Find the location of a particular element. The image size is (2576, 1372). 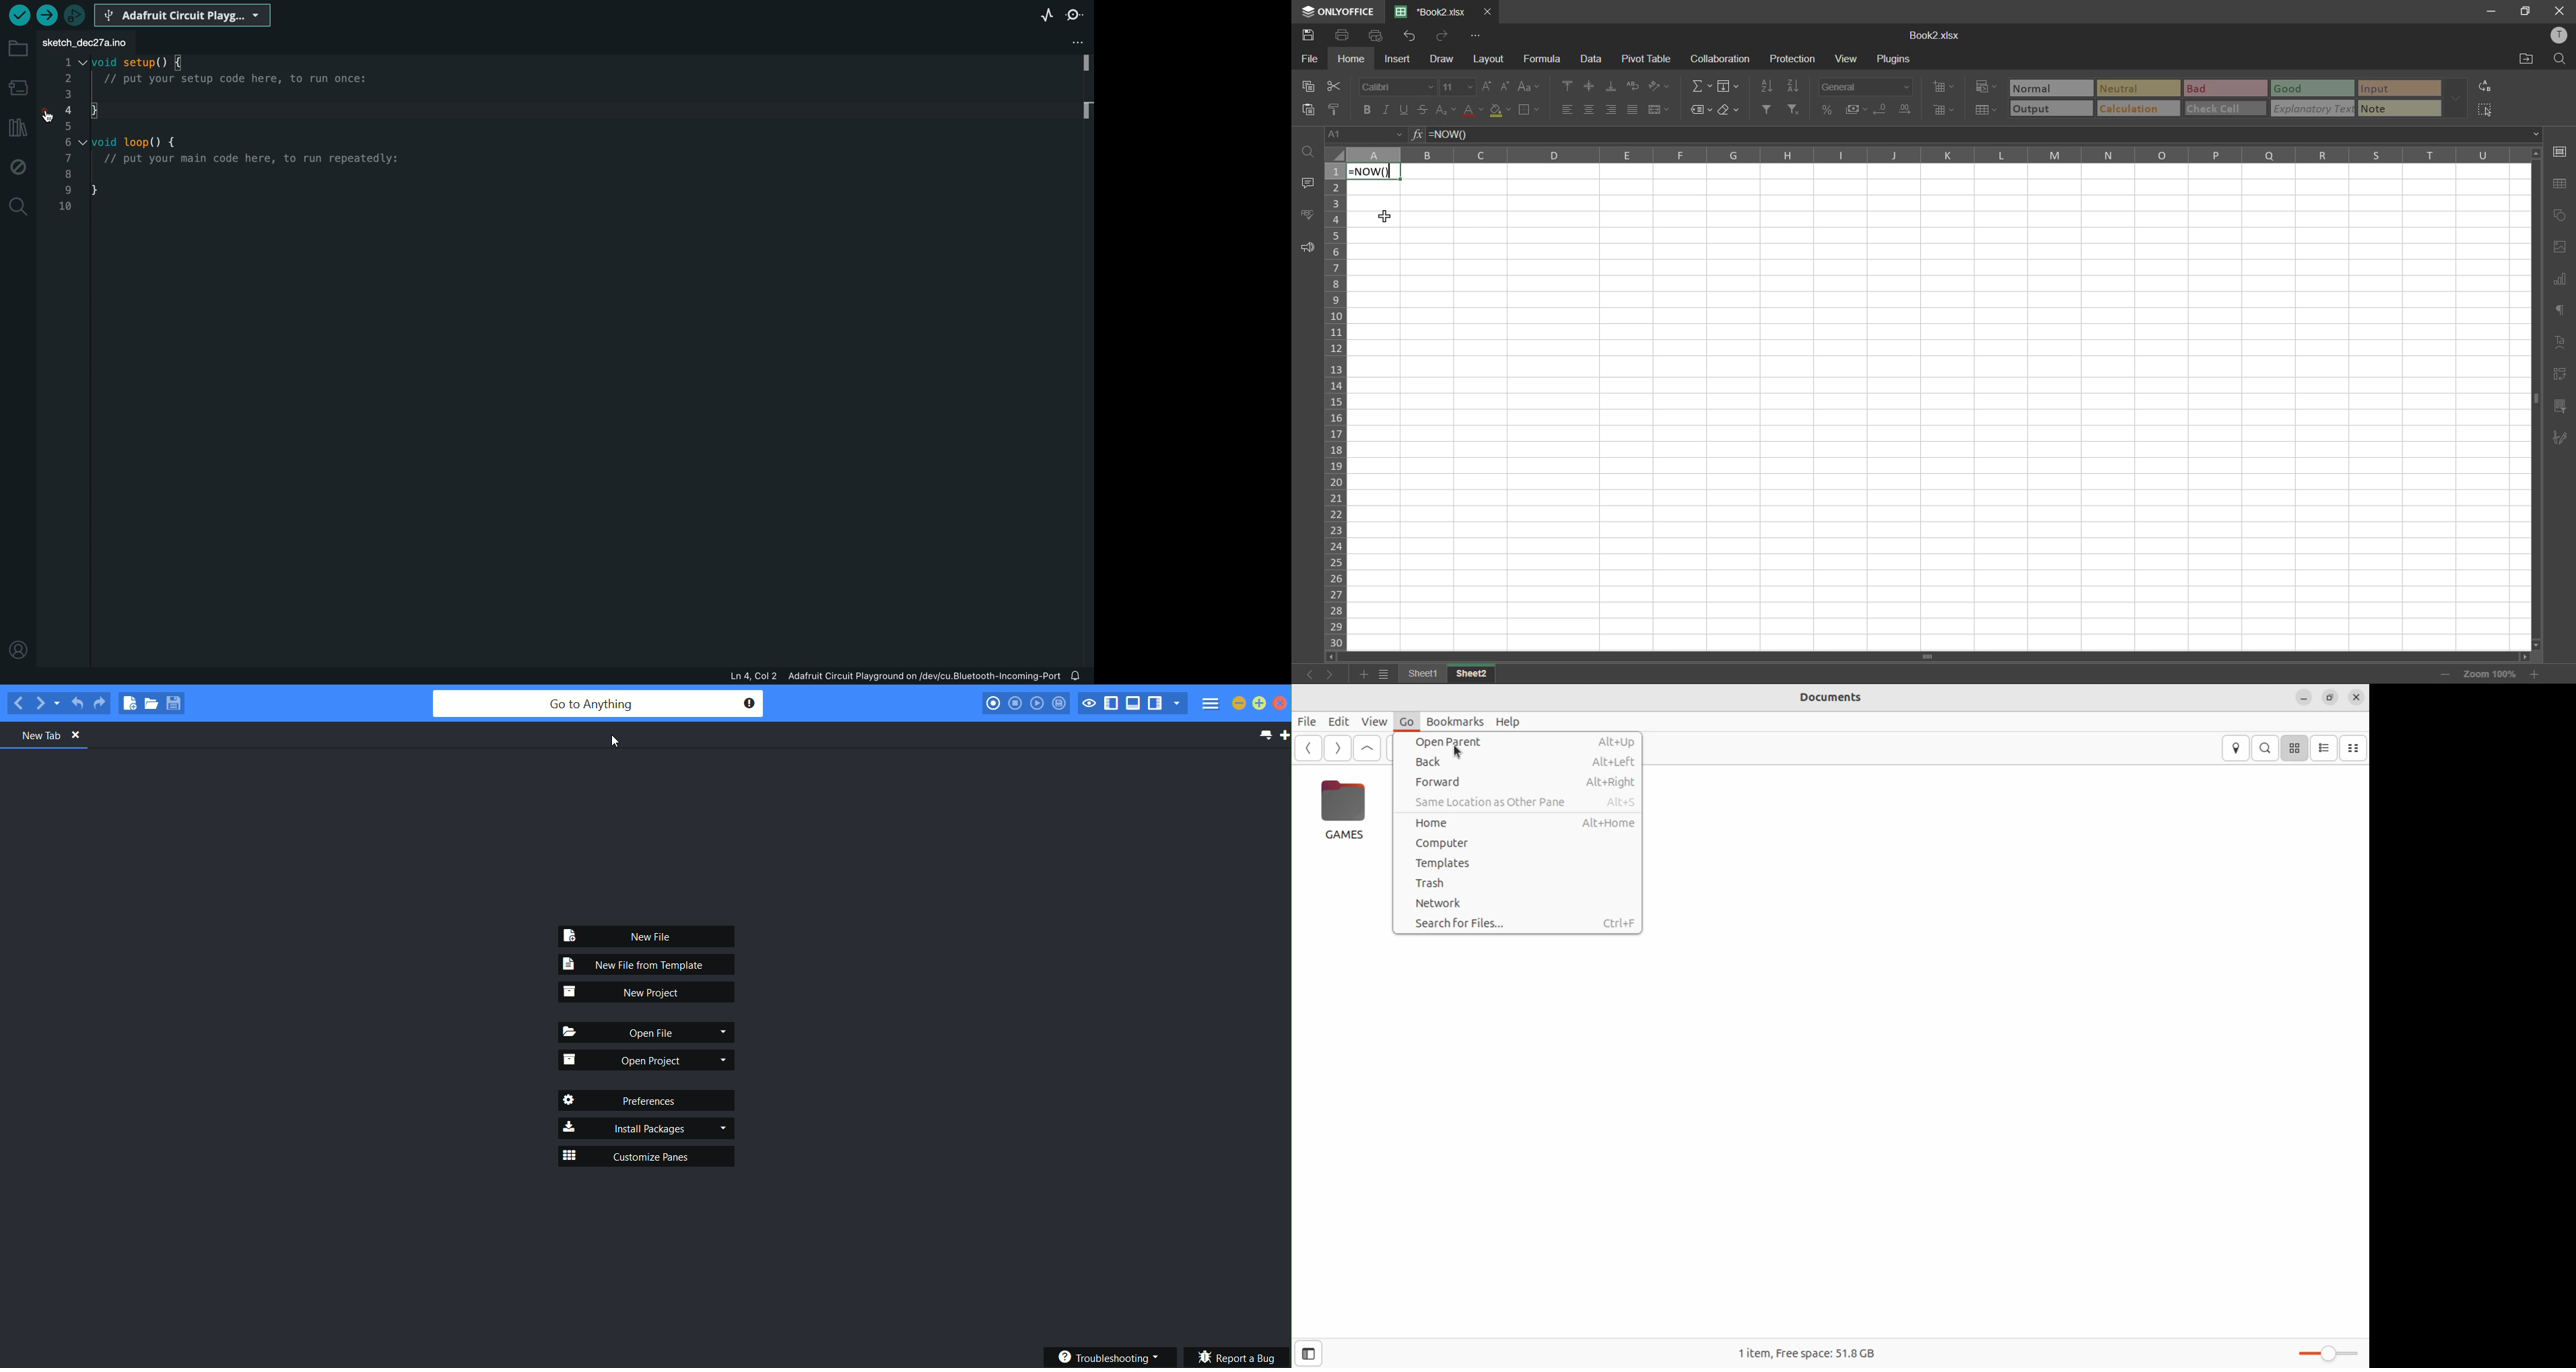

images is located at coordinates (2560, 248).